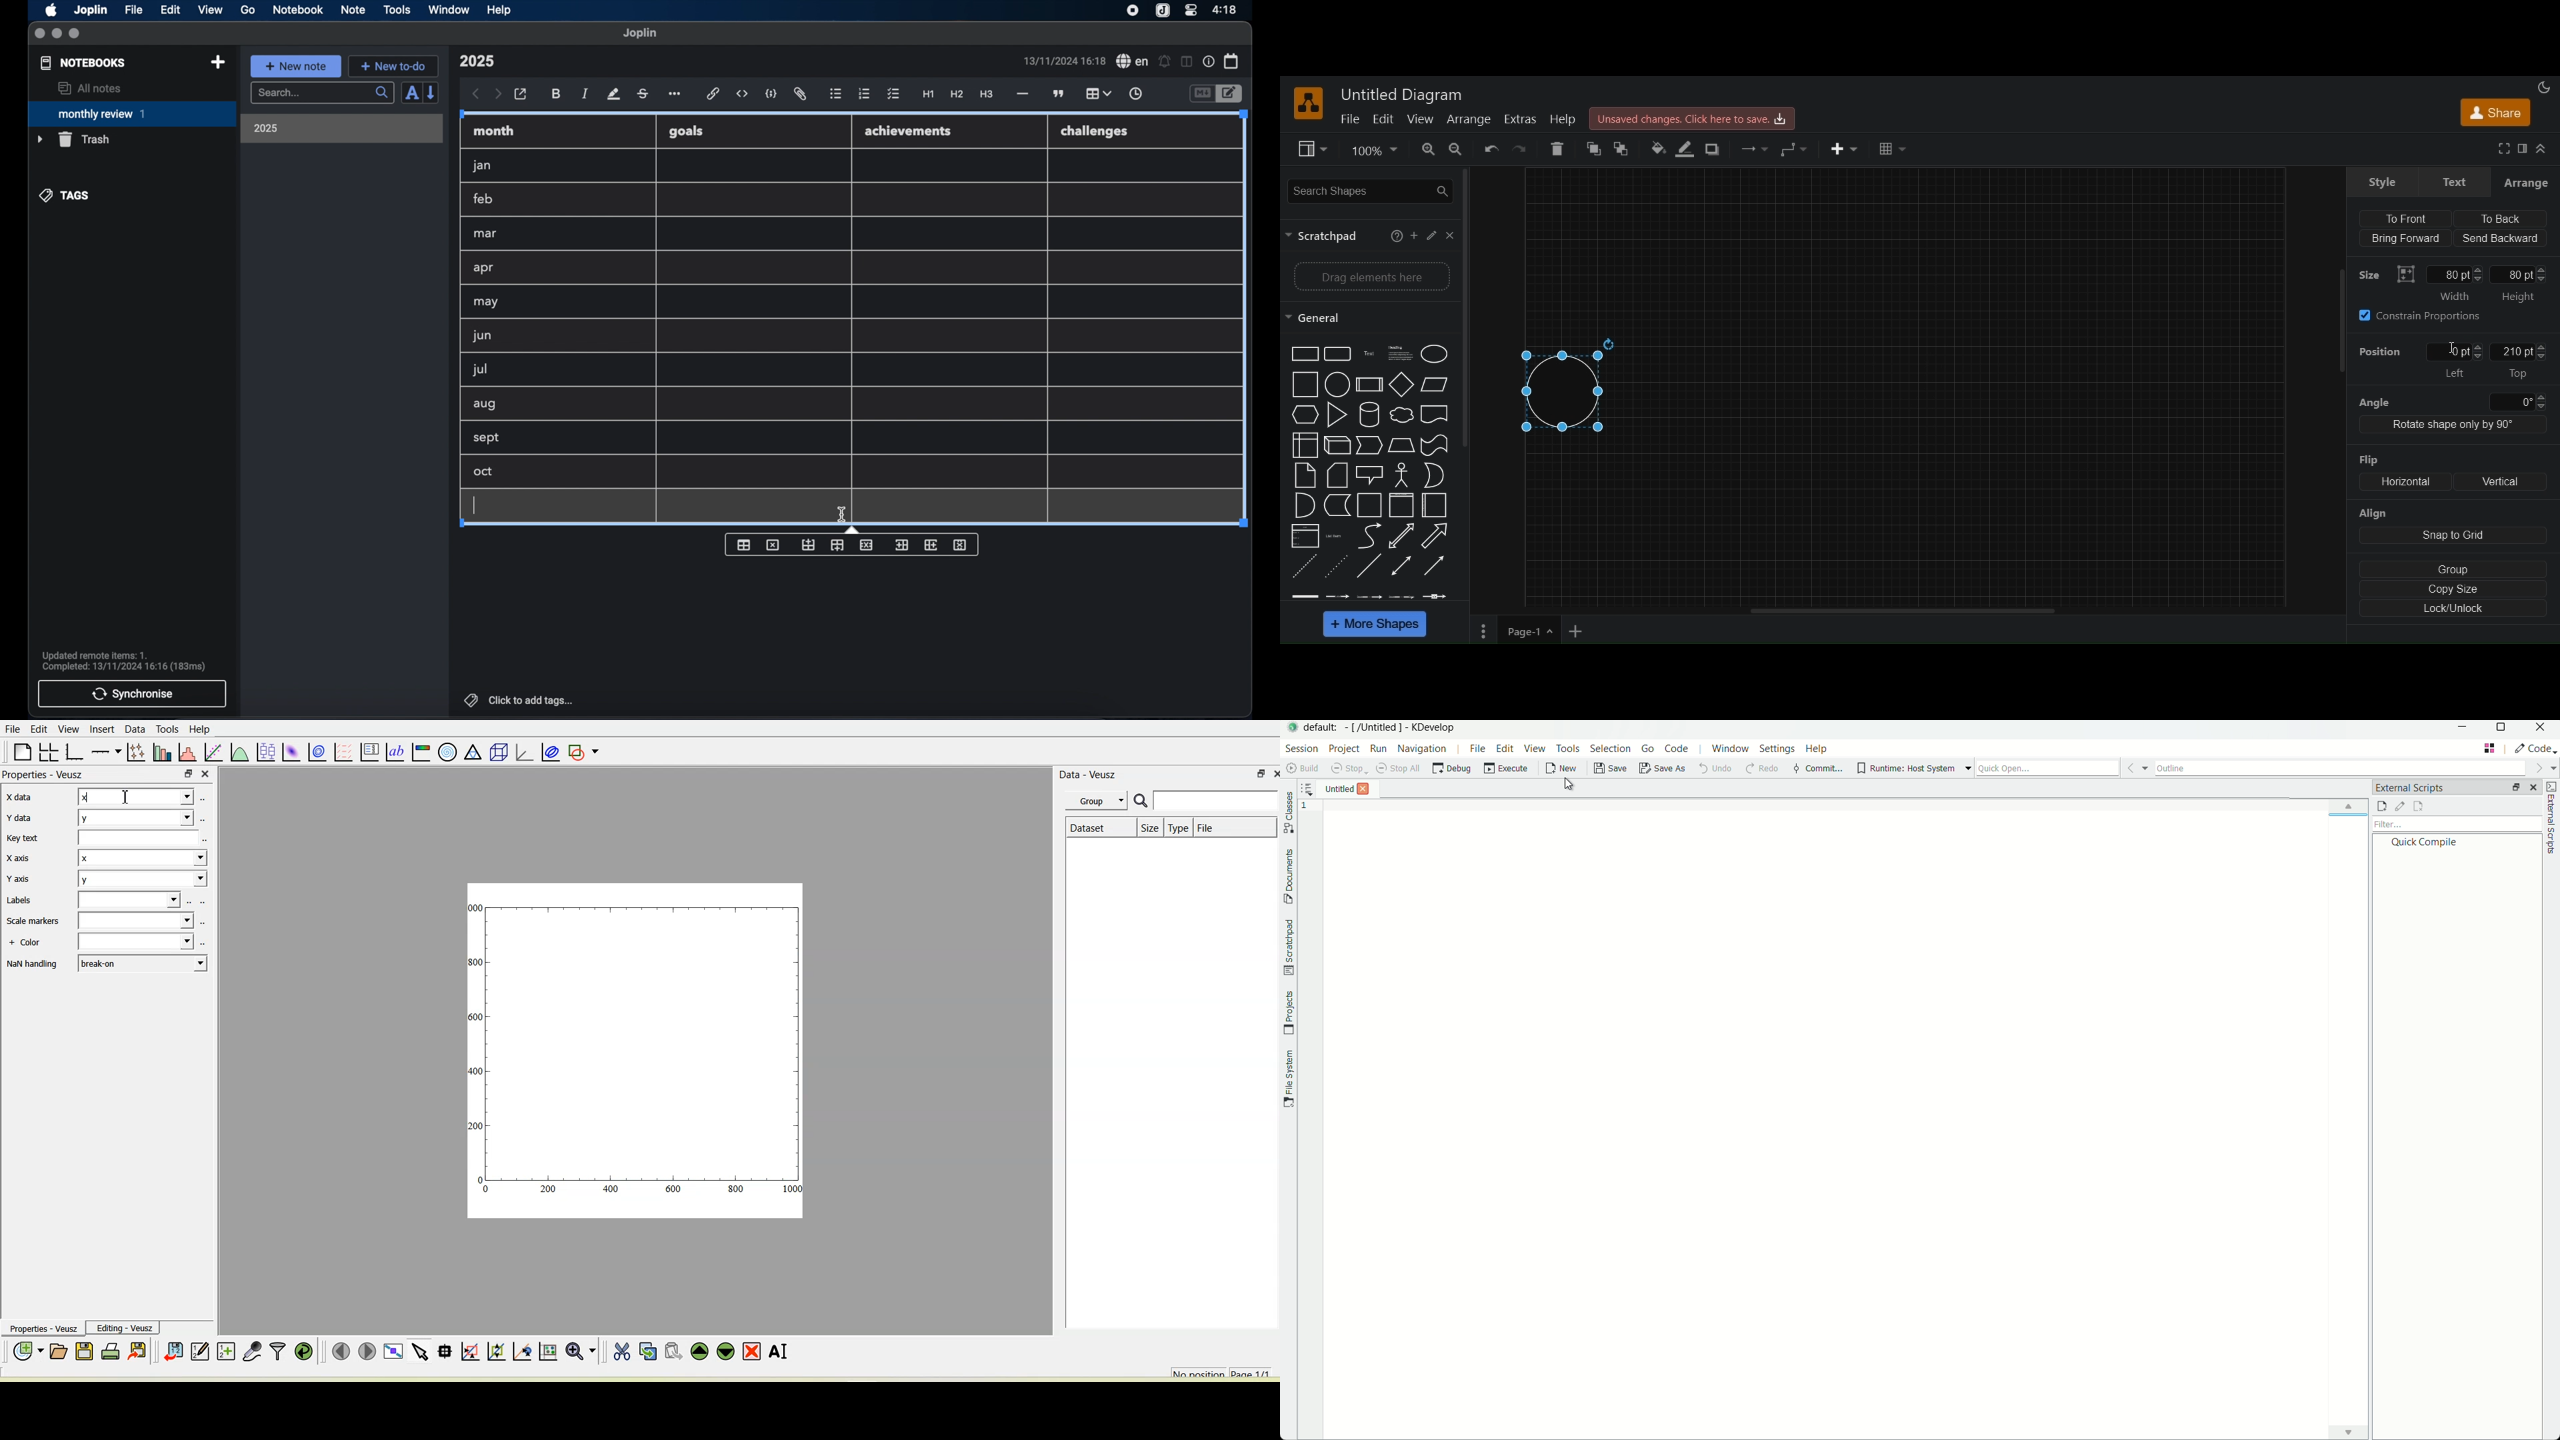 Image resolution: width=2576 pixels, height=1456 pixels. What do you see at coordinates (961, 545) in the screenshot?
I see `delete column` at bounding box center [961, 545].